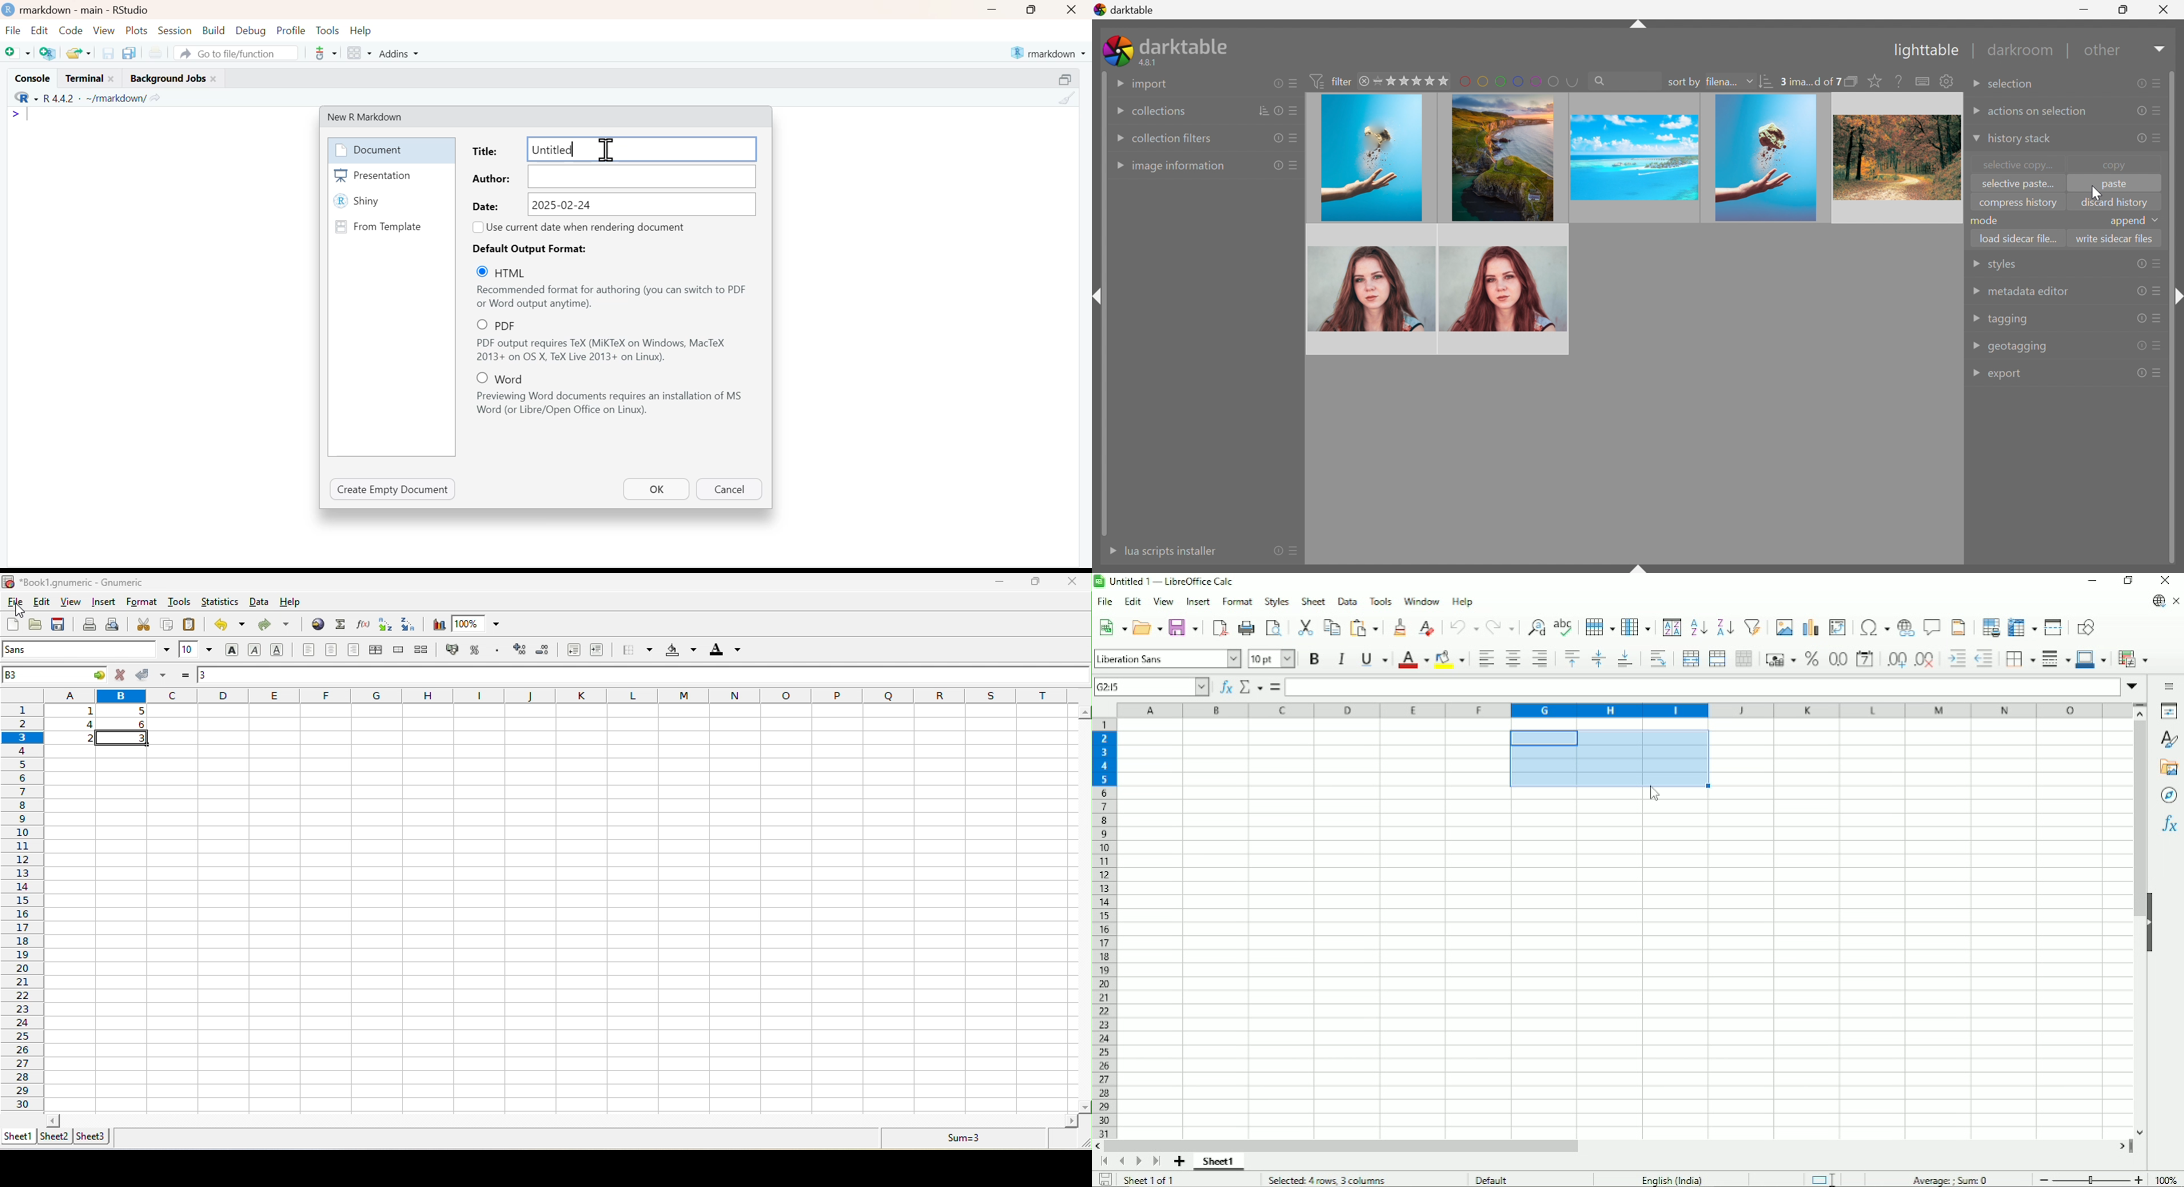 Image resolution: width=2184 pixels, height=1204 pixels. What do you see at coordinates (390, 150) in the screenshot?
I see `Document` at bounding box center [390, 150].